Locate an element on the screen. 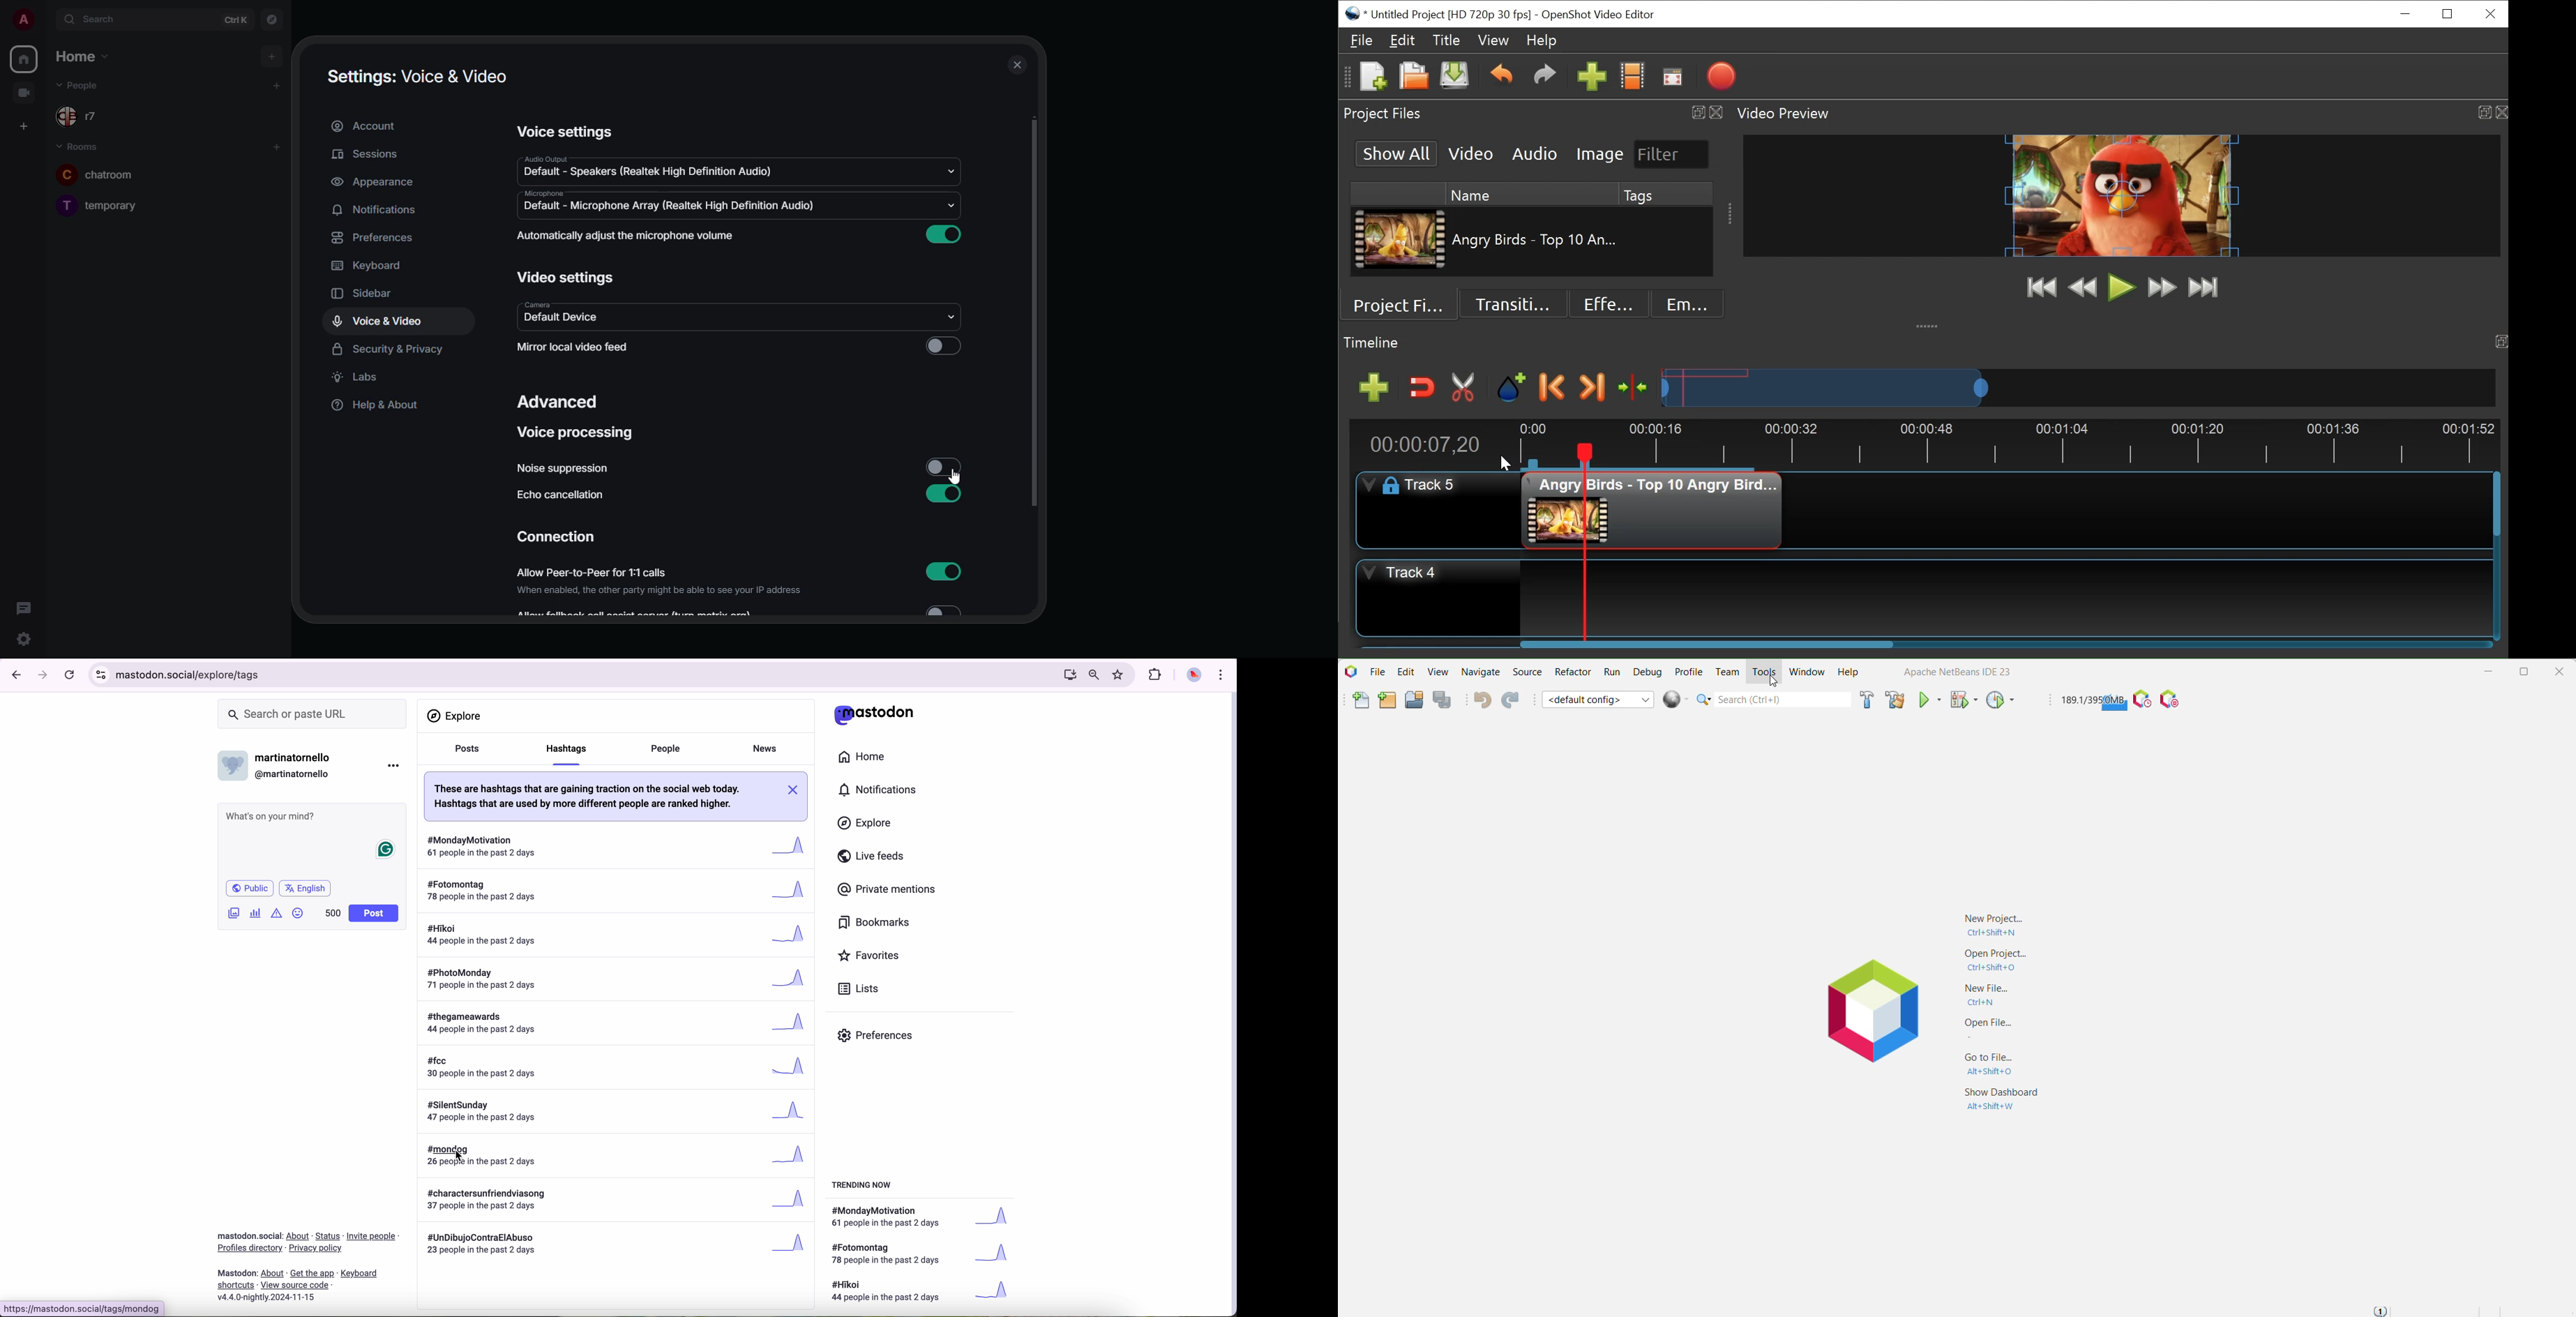  quick settings is located at coordinates (24, 640).